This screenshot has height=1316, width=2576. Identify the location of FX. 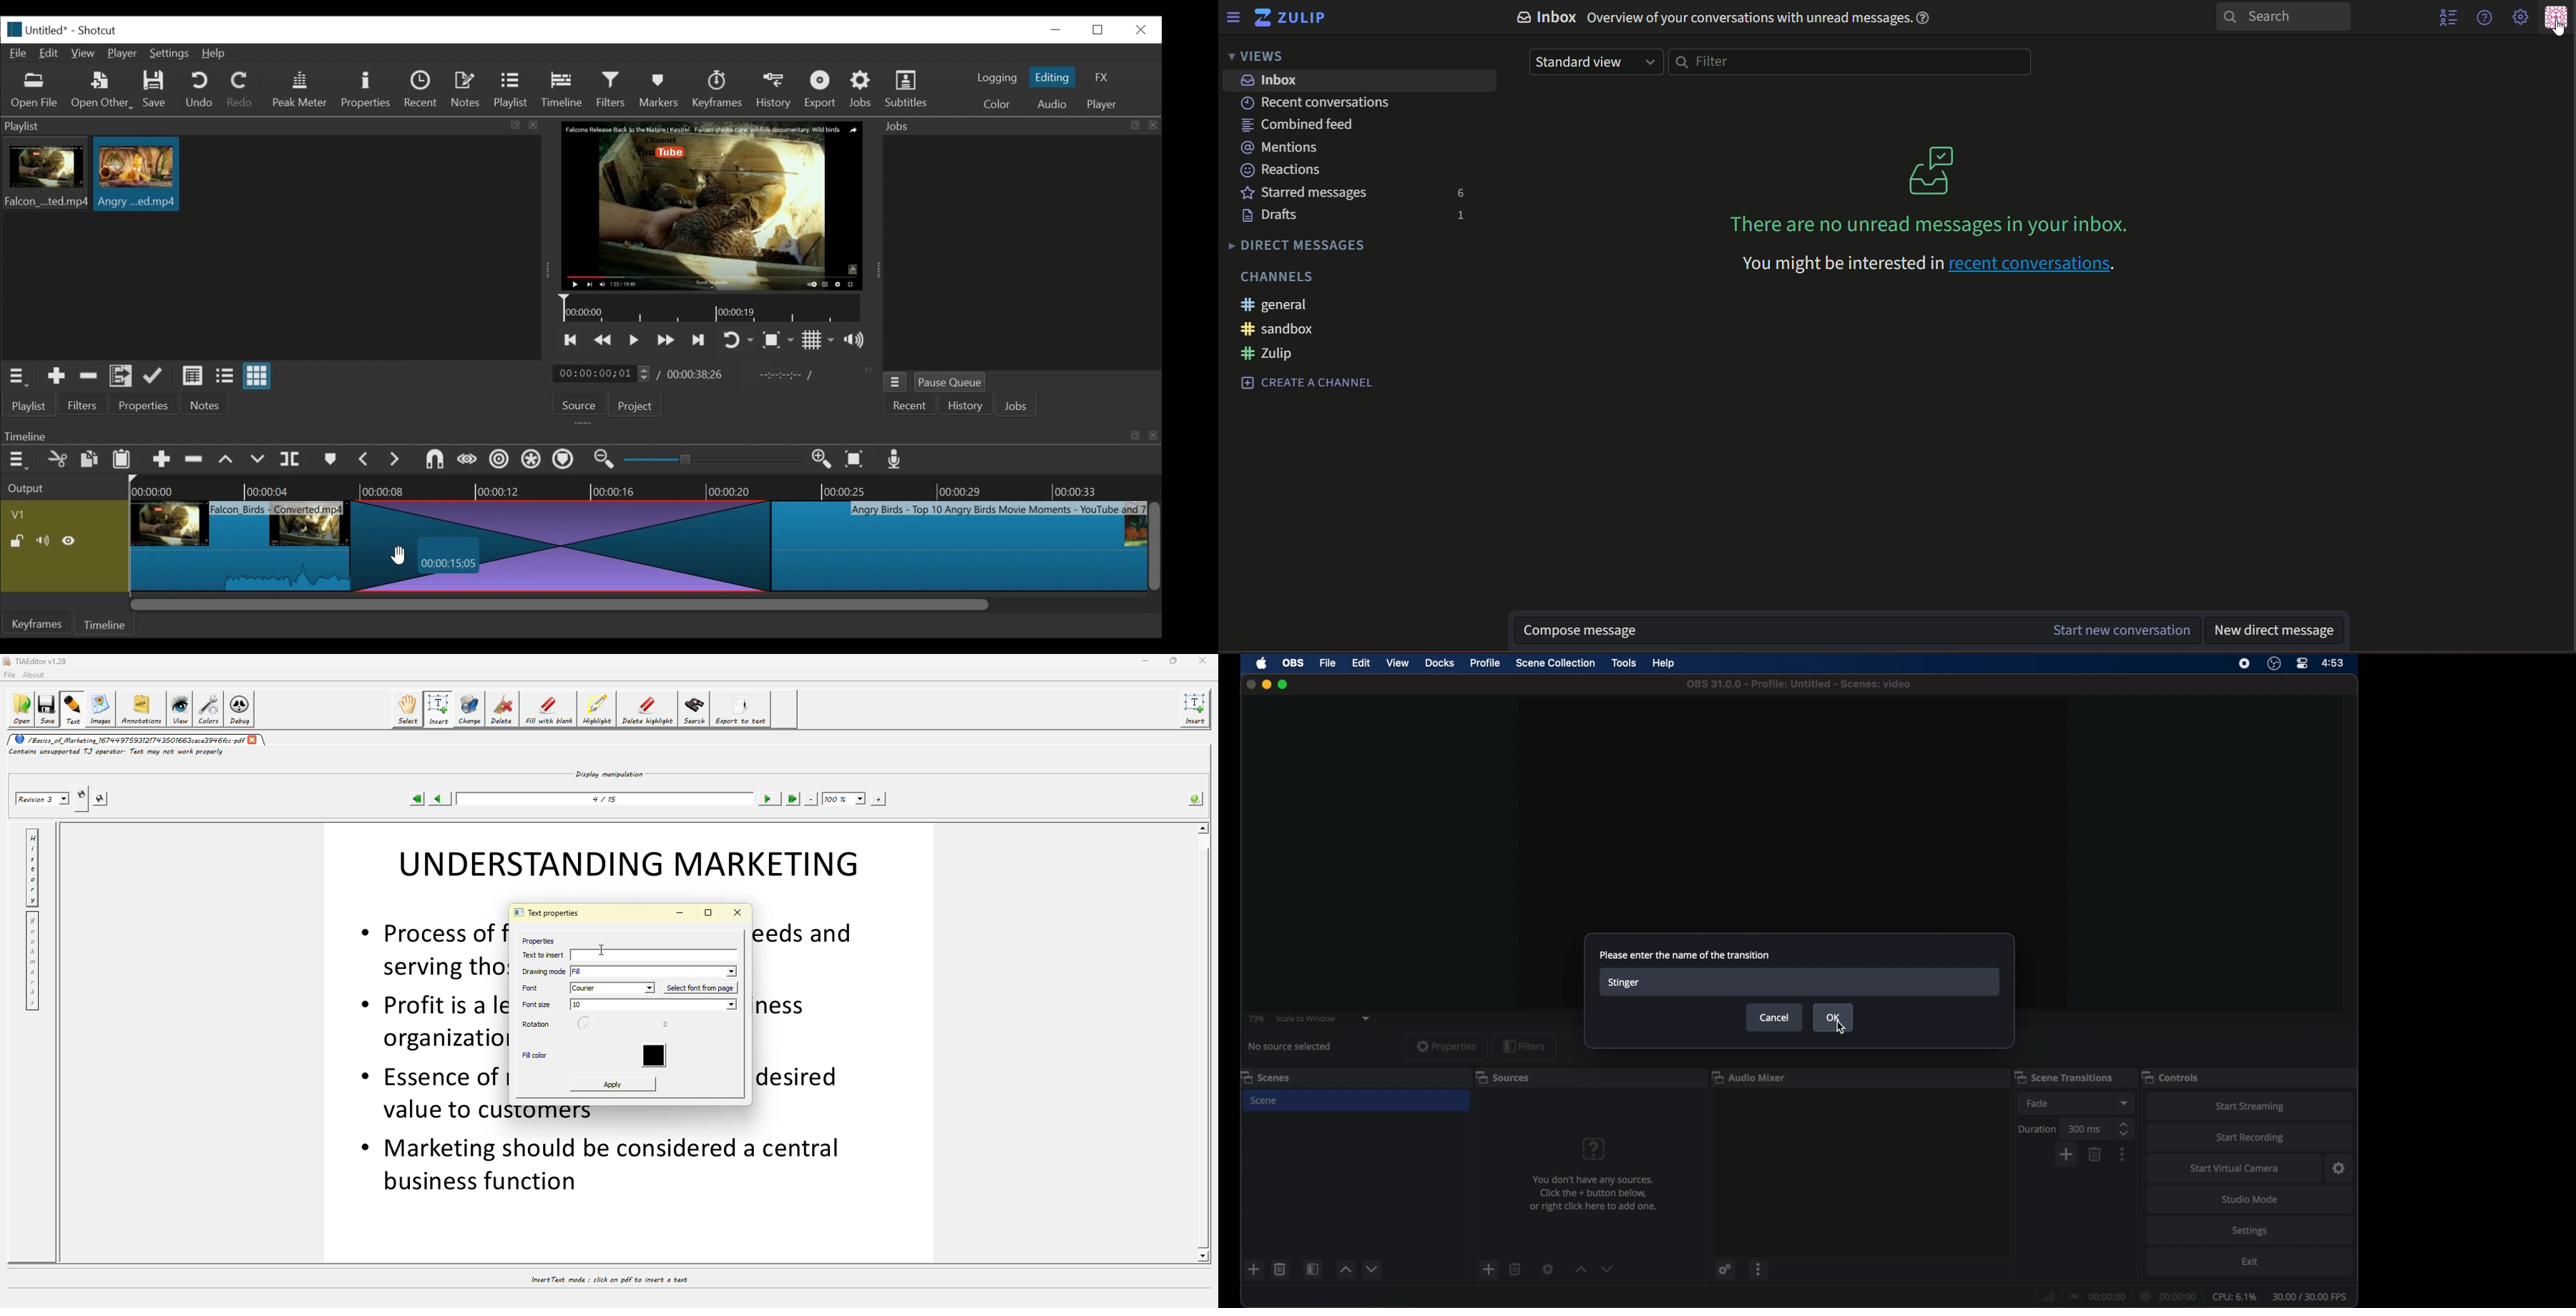
(1102, 78).